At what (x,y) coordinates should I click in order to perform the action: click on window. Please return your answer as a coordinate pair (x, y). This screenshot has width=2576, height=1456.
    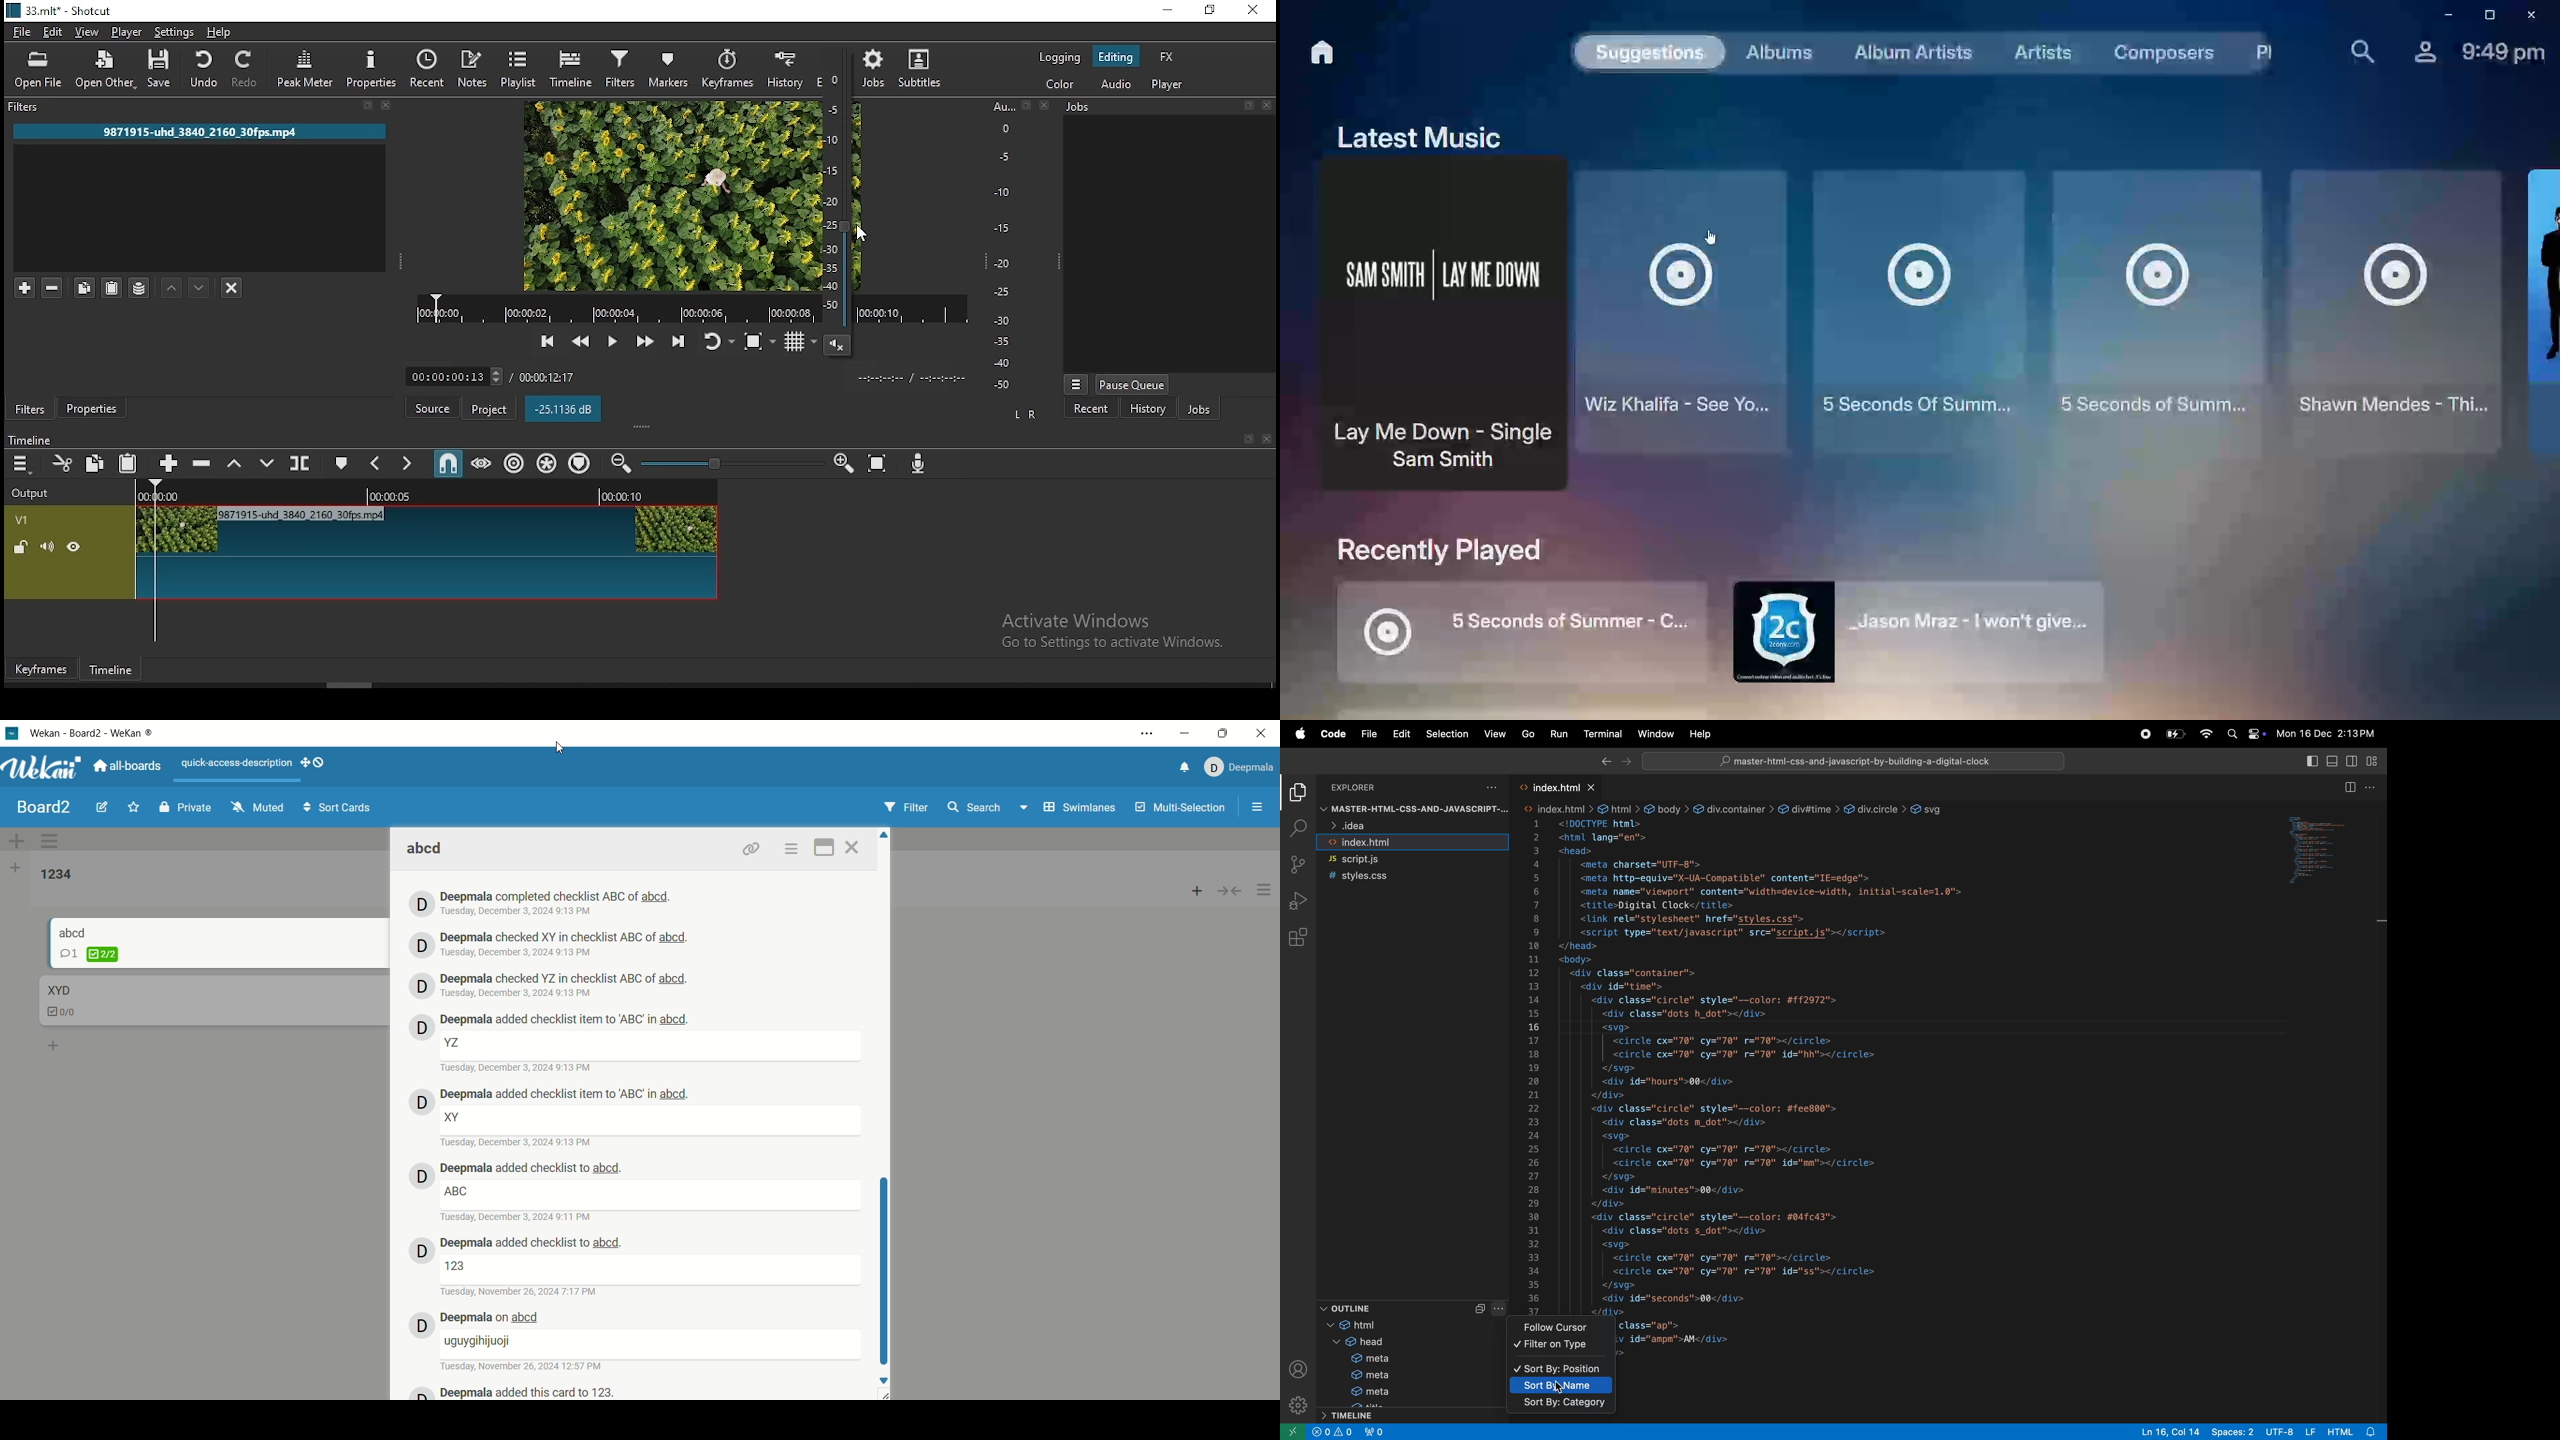
    Looking at the image, I should click on (1655, 734).